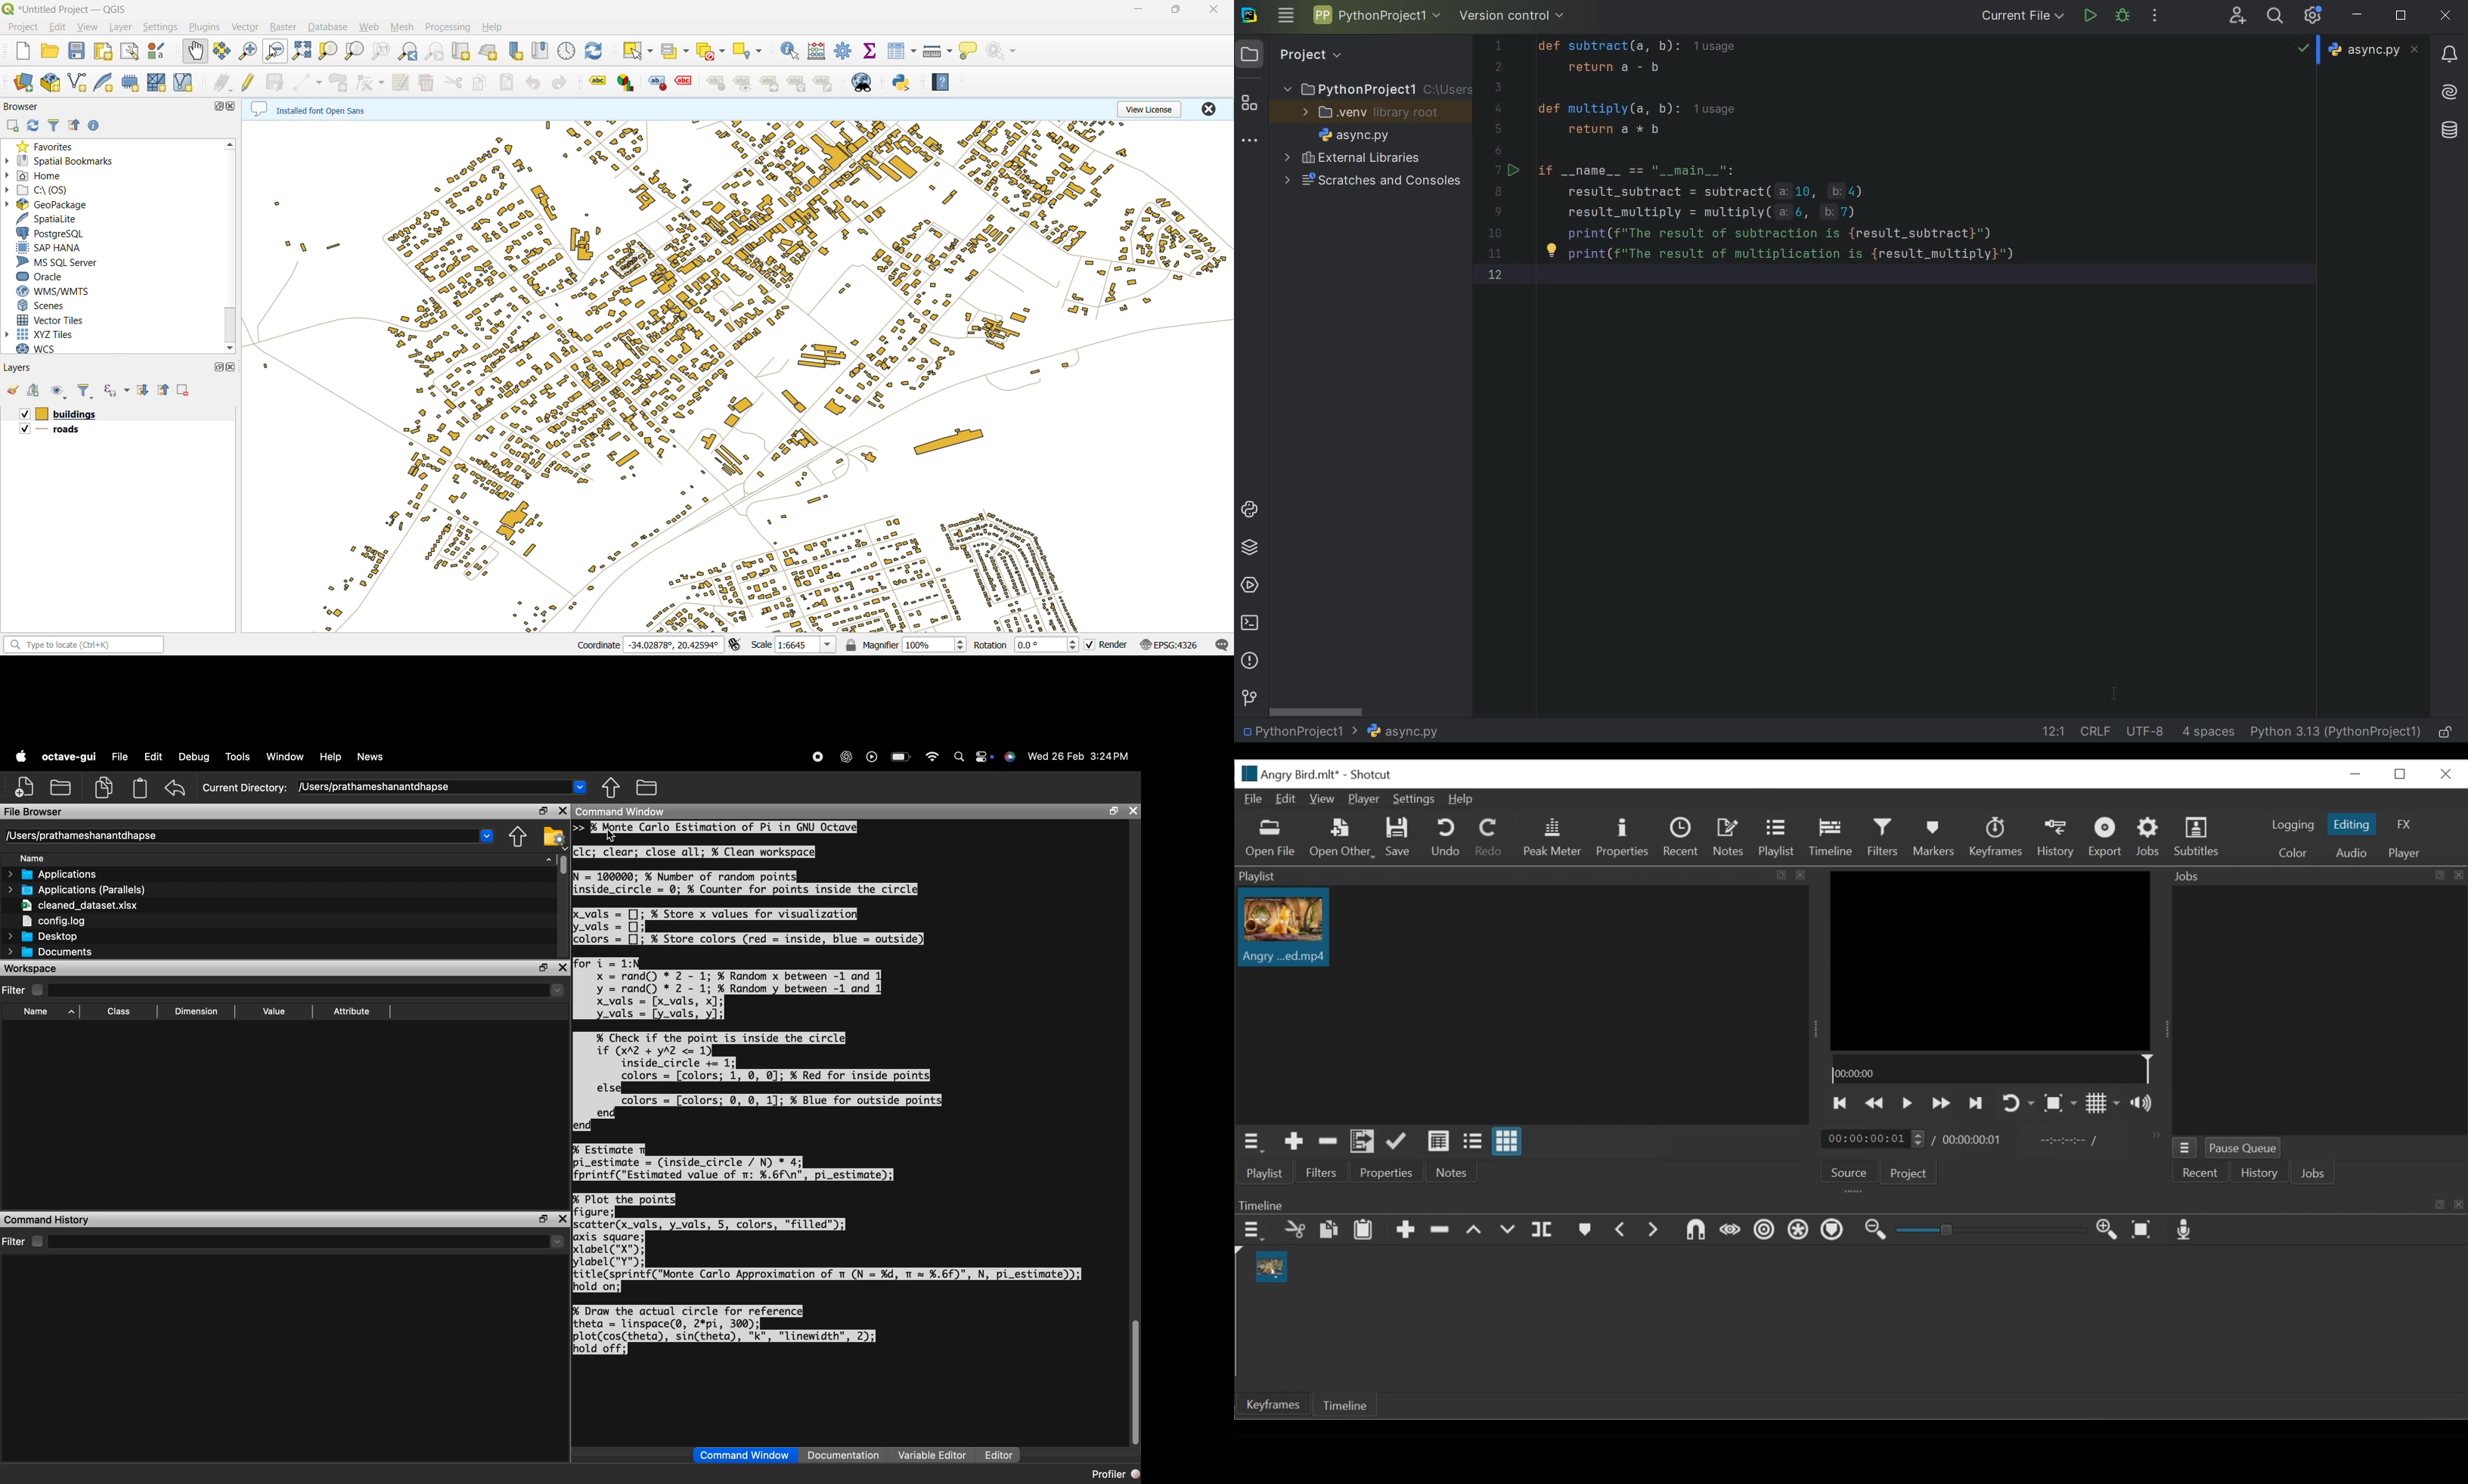  Describe the element at coordinates (1472, 1142) in the screenshot. I see `View as files` at that location.